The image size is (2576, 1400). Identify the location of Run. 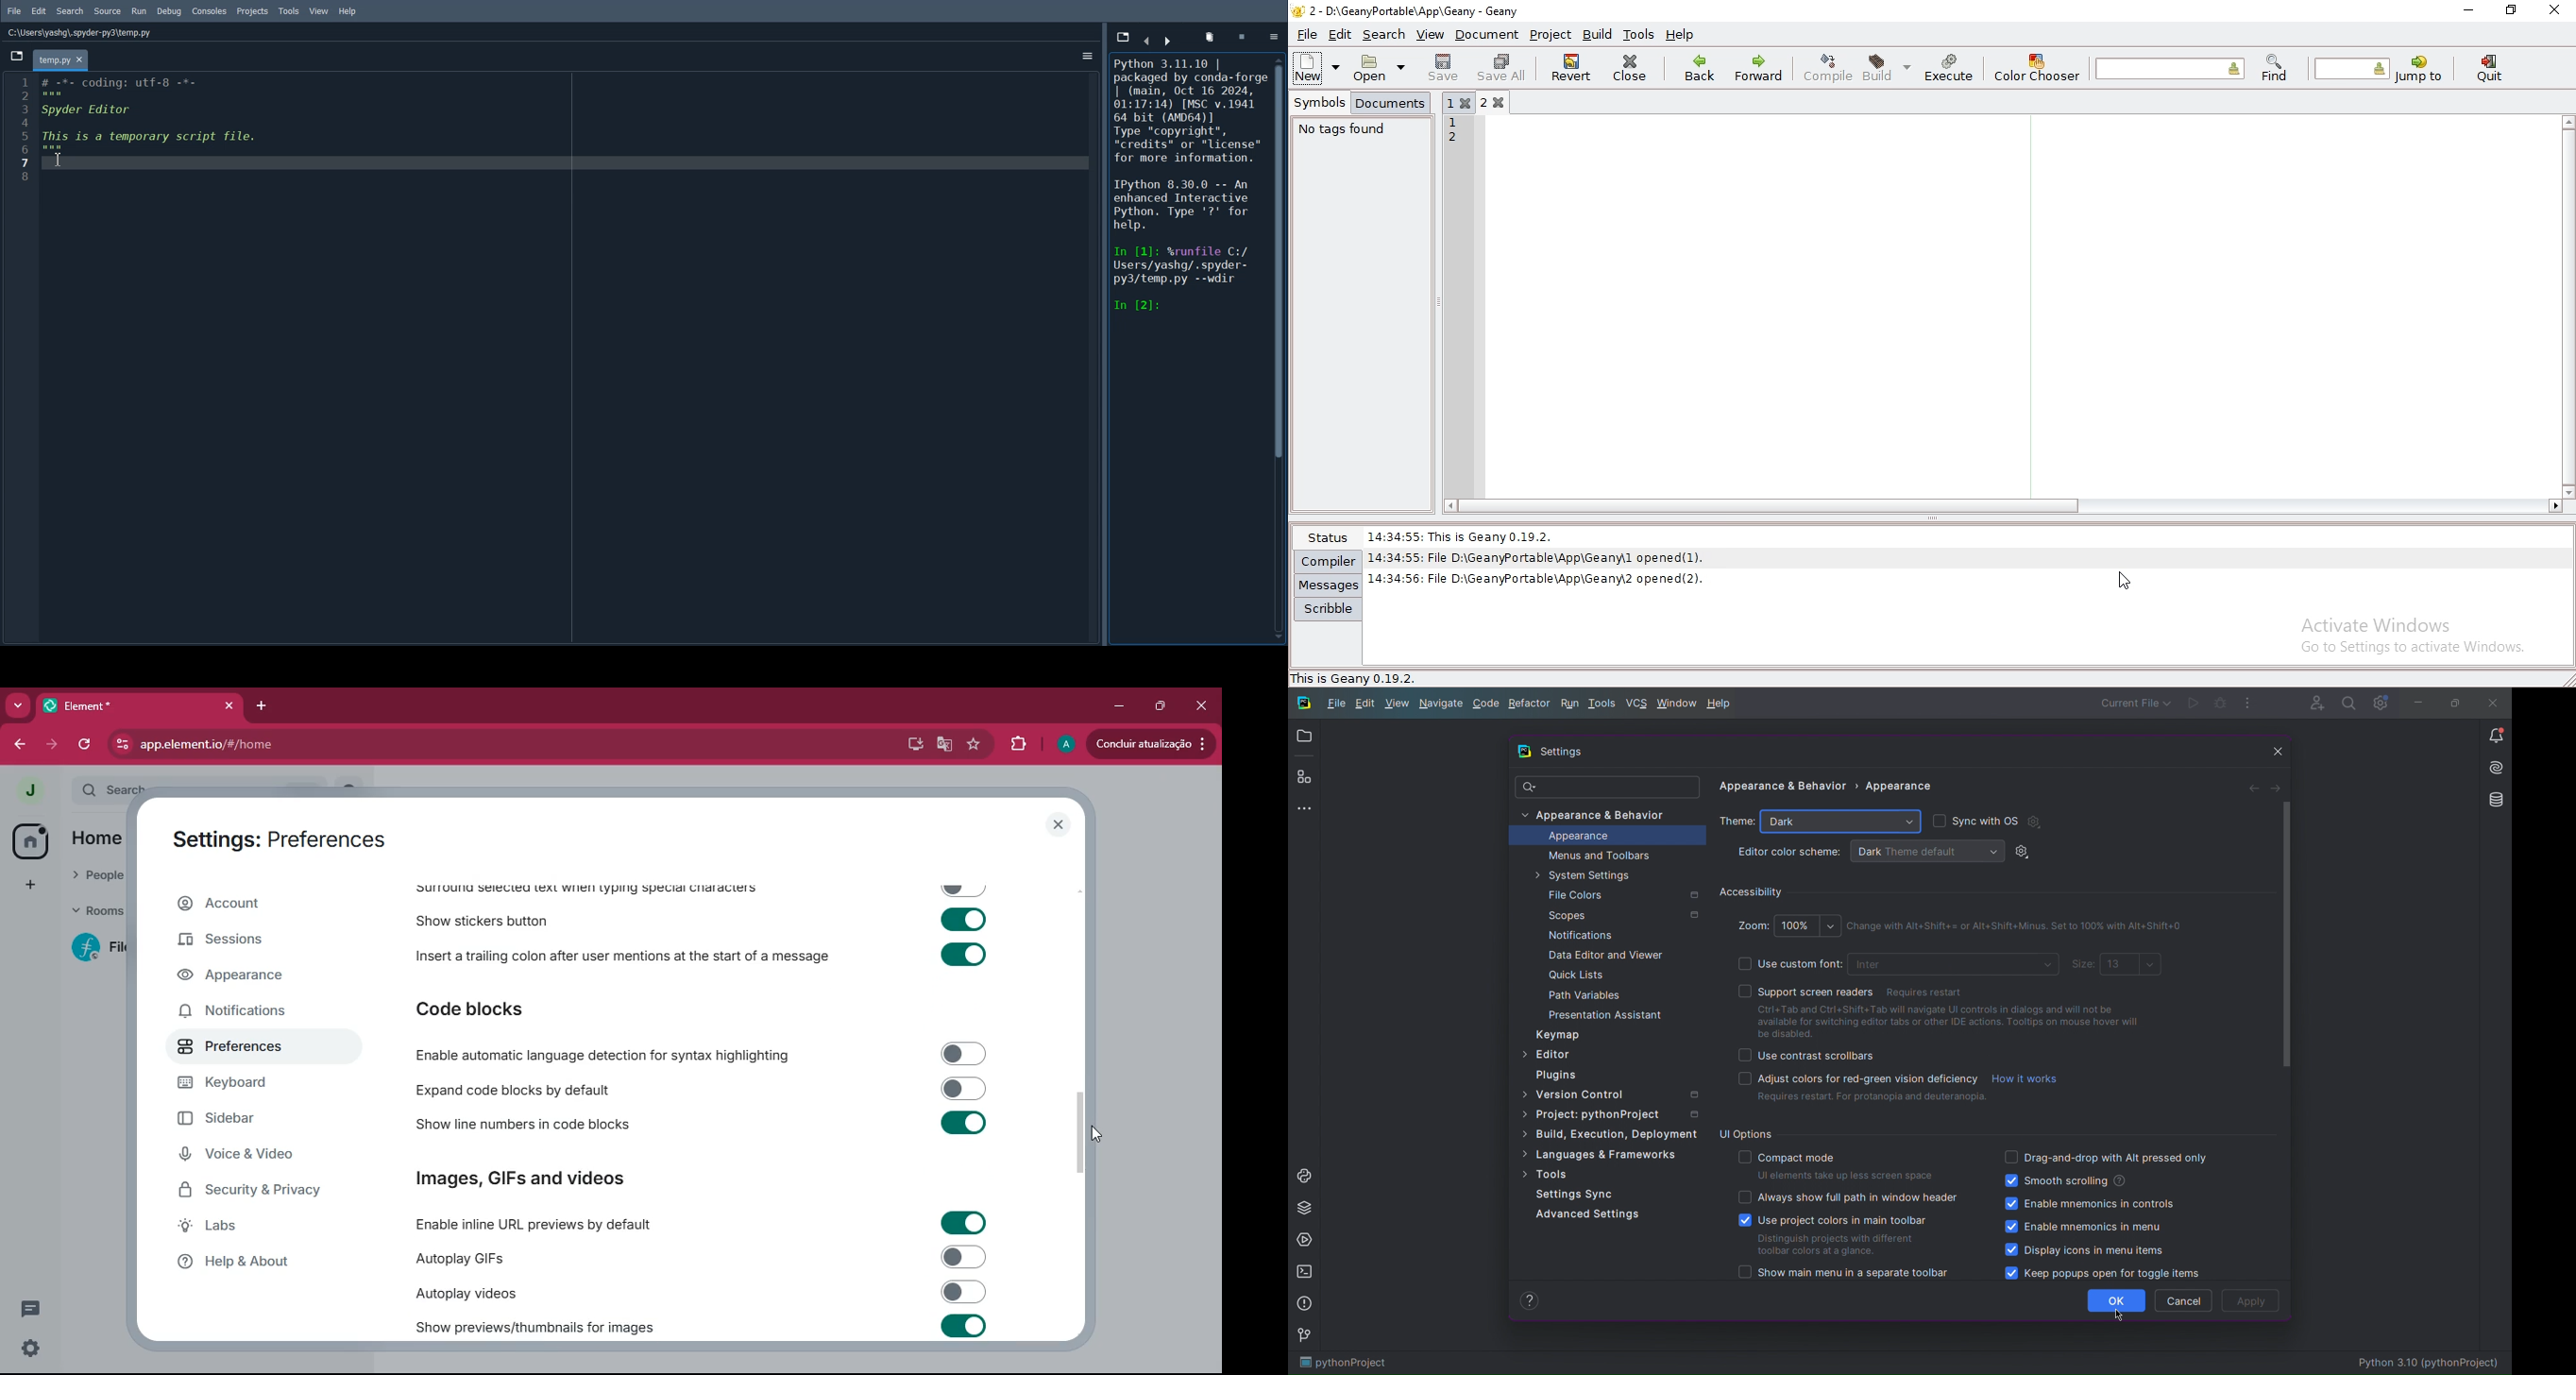
(1569, 703).